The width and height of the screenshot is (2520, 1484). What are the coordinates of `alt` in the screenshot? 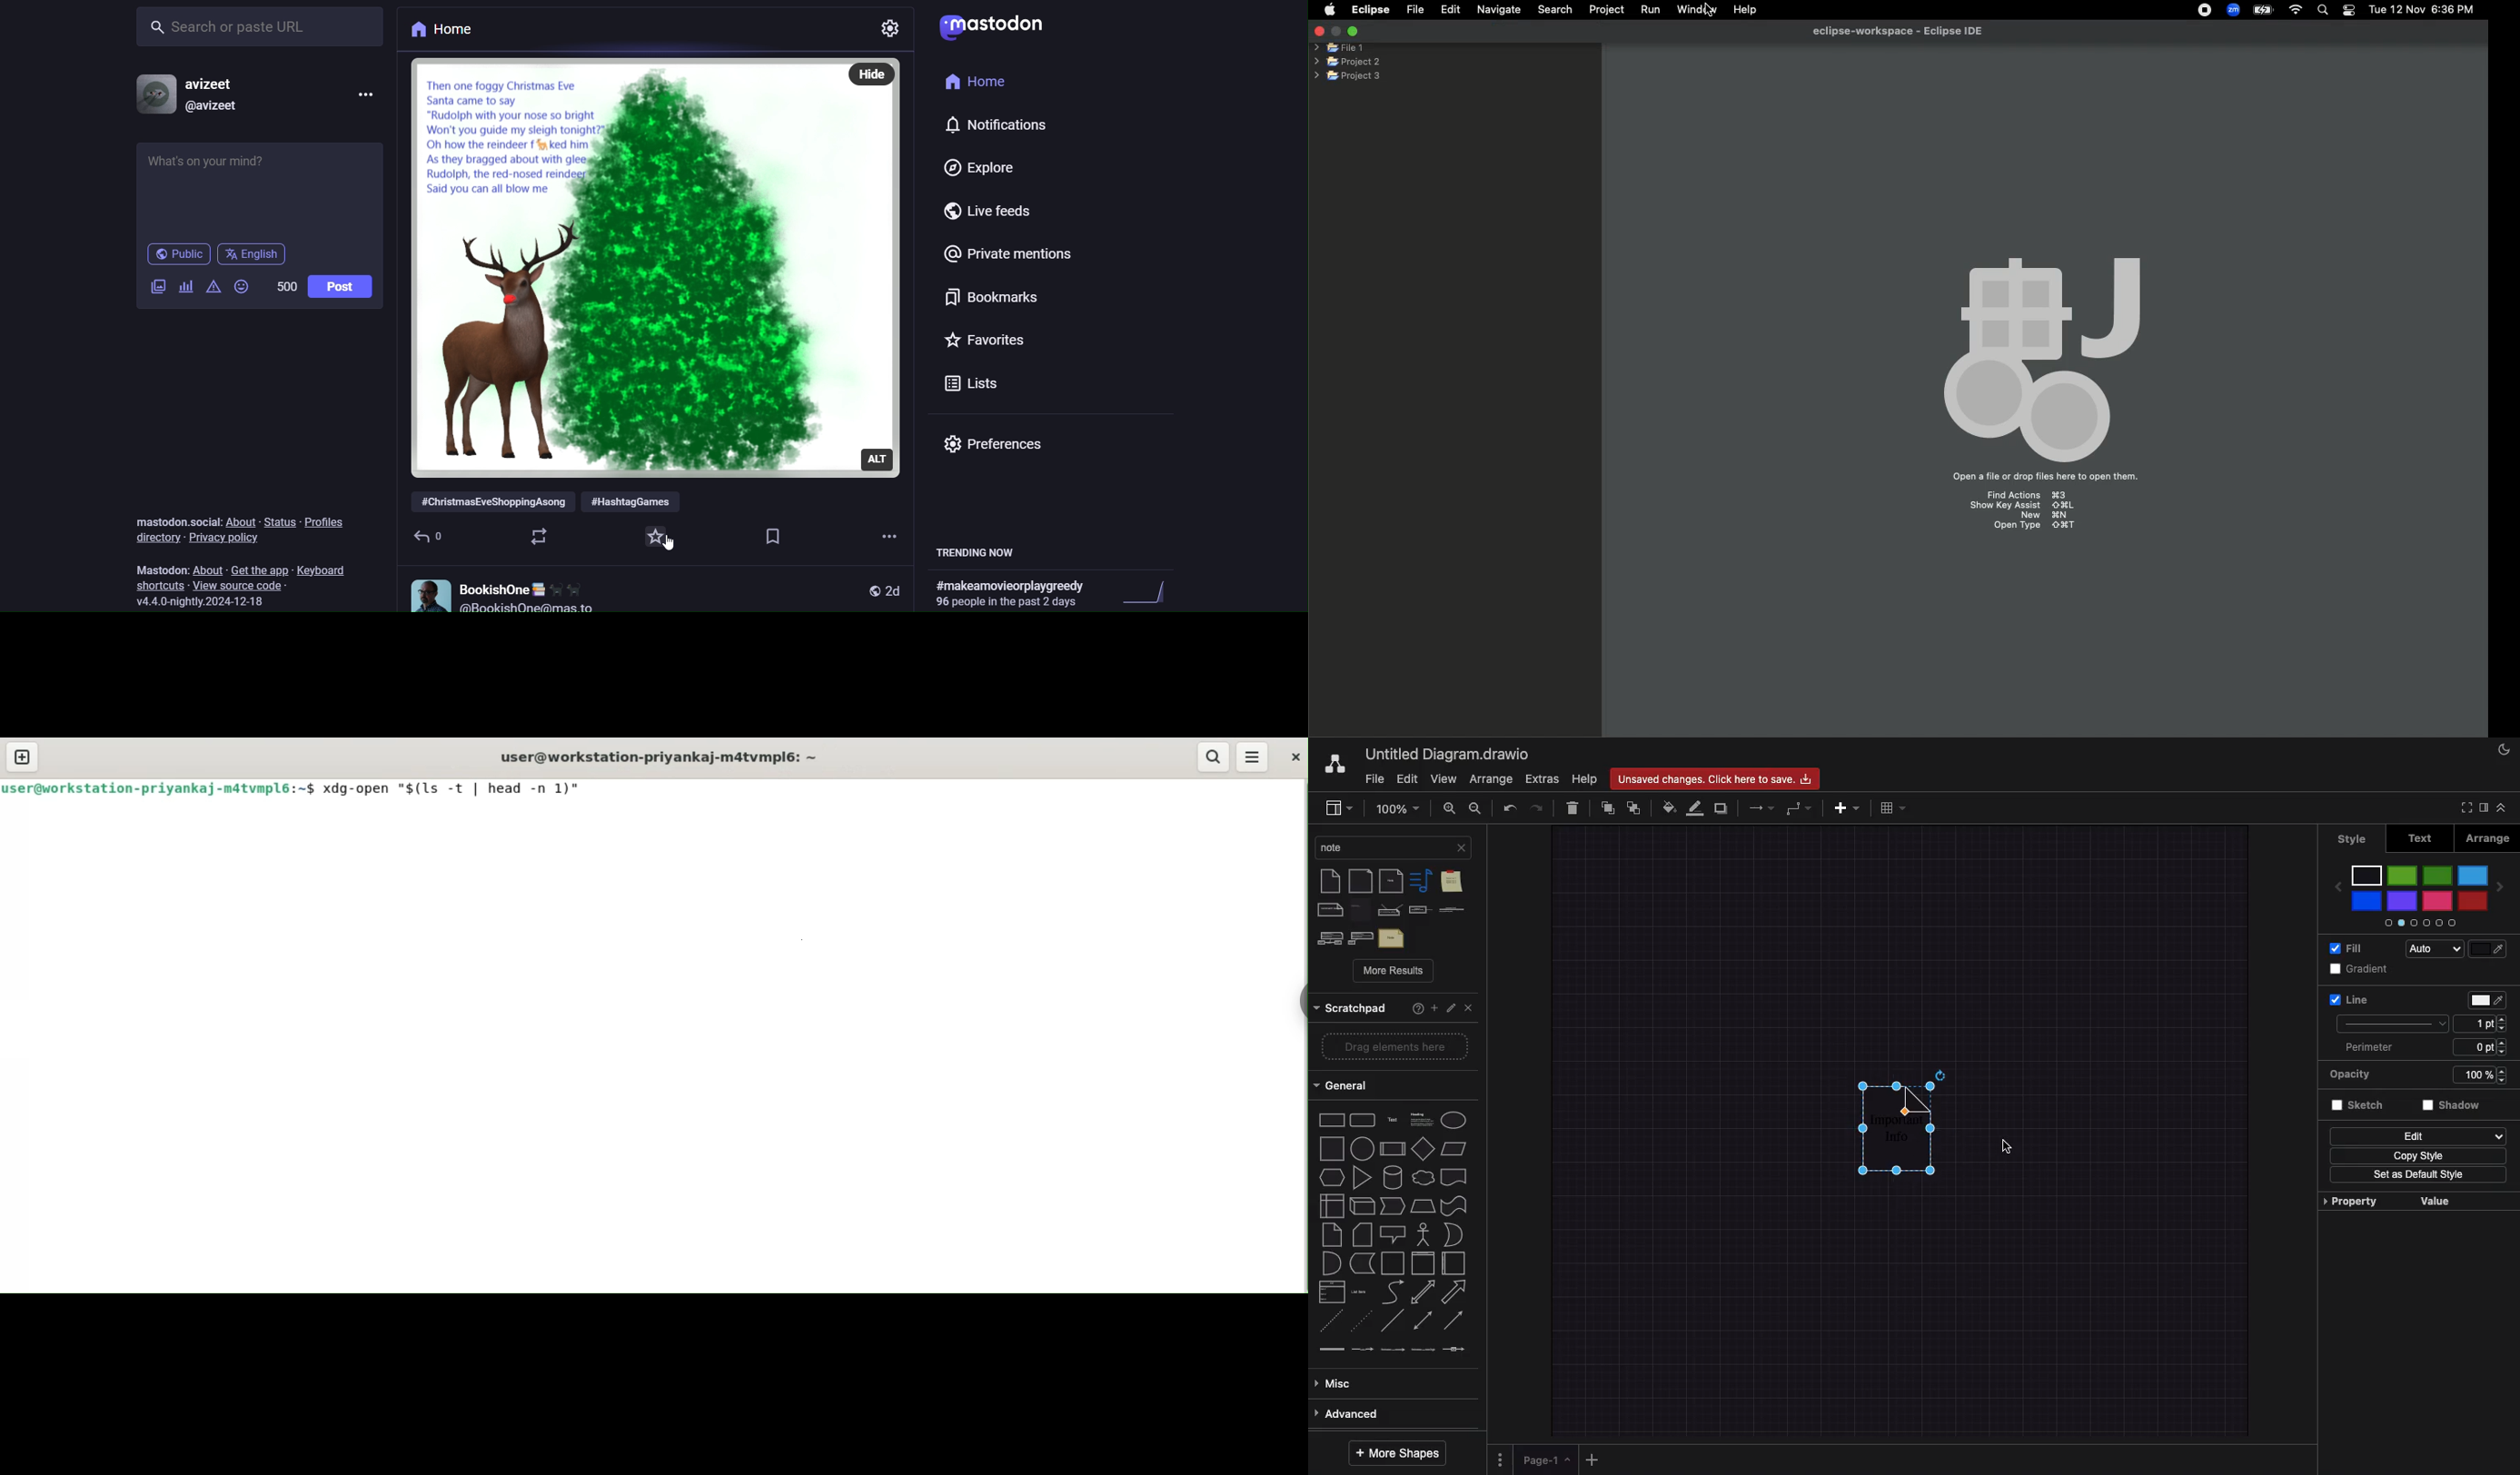 It's located at (878, 456).